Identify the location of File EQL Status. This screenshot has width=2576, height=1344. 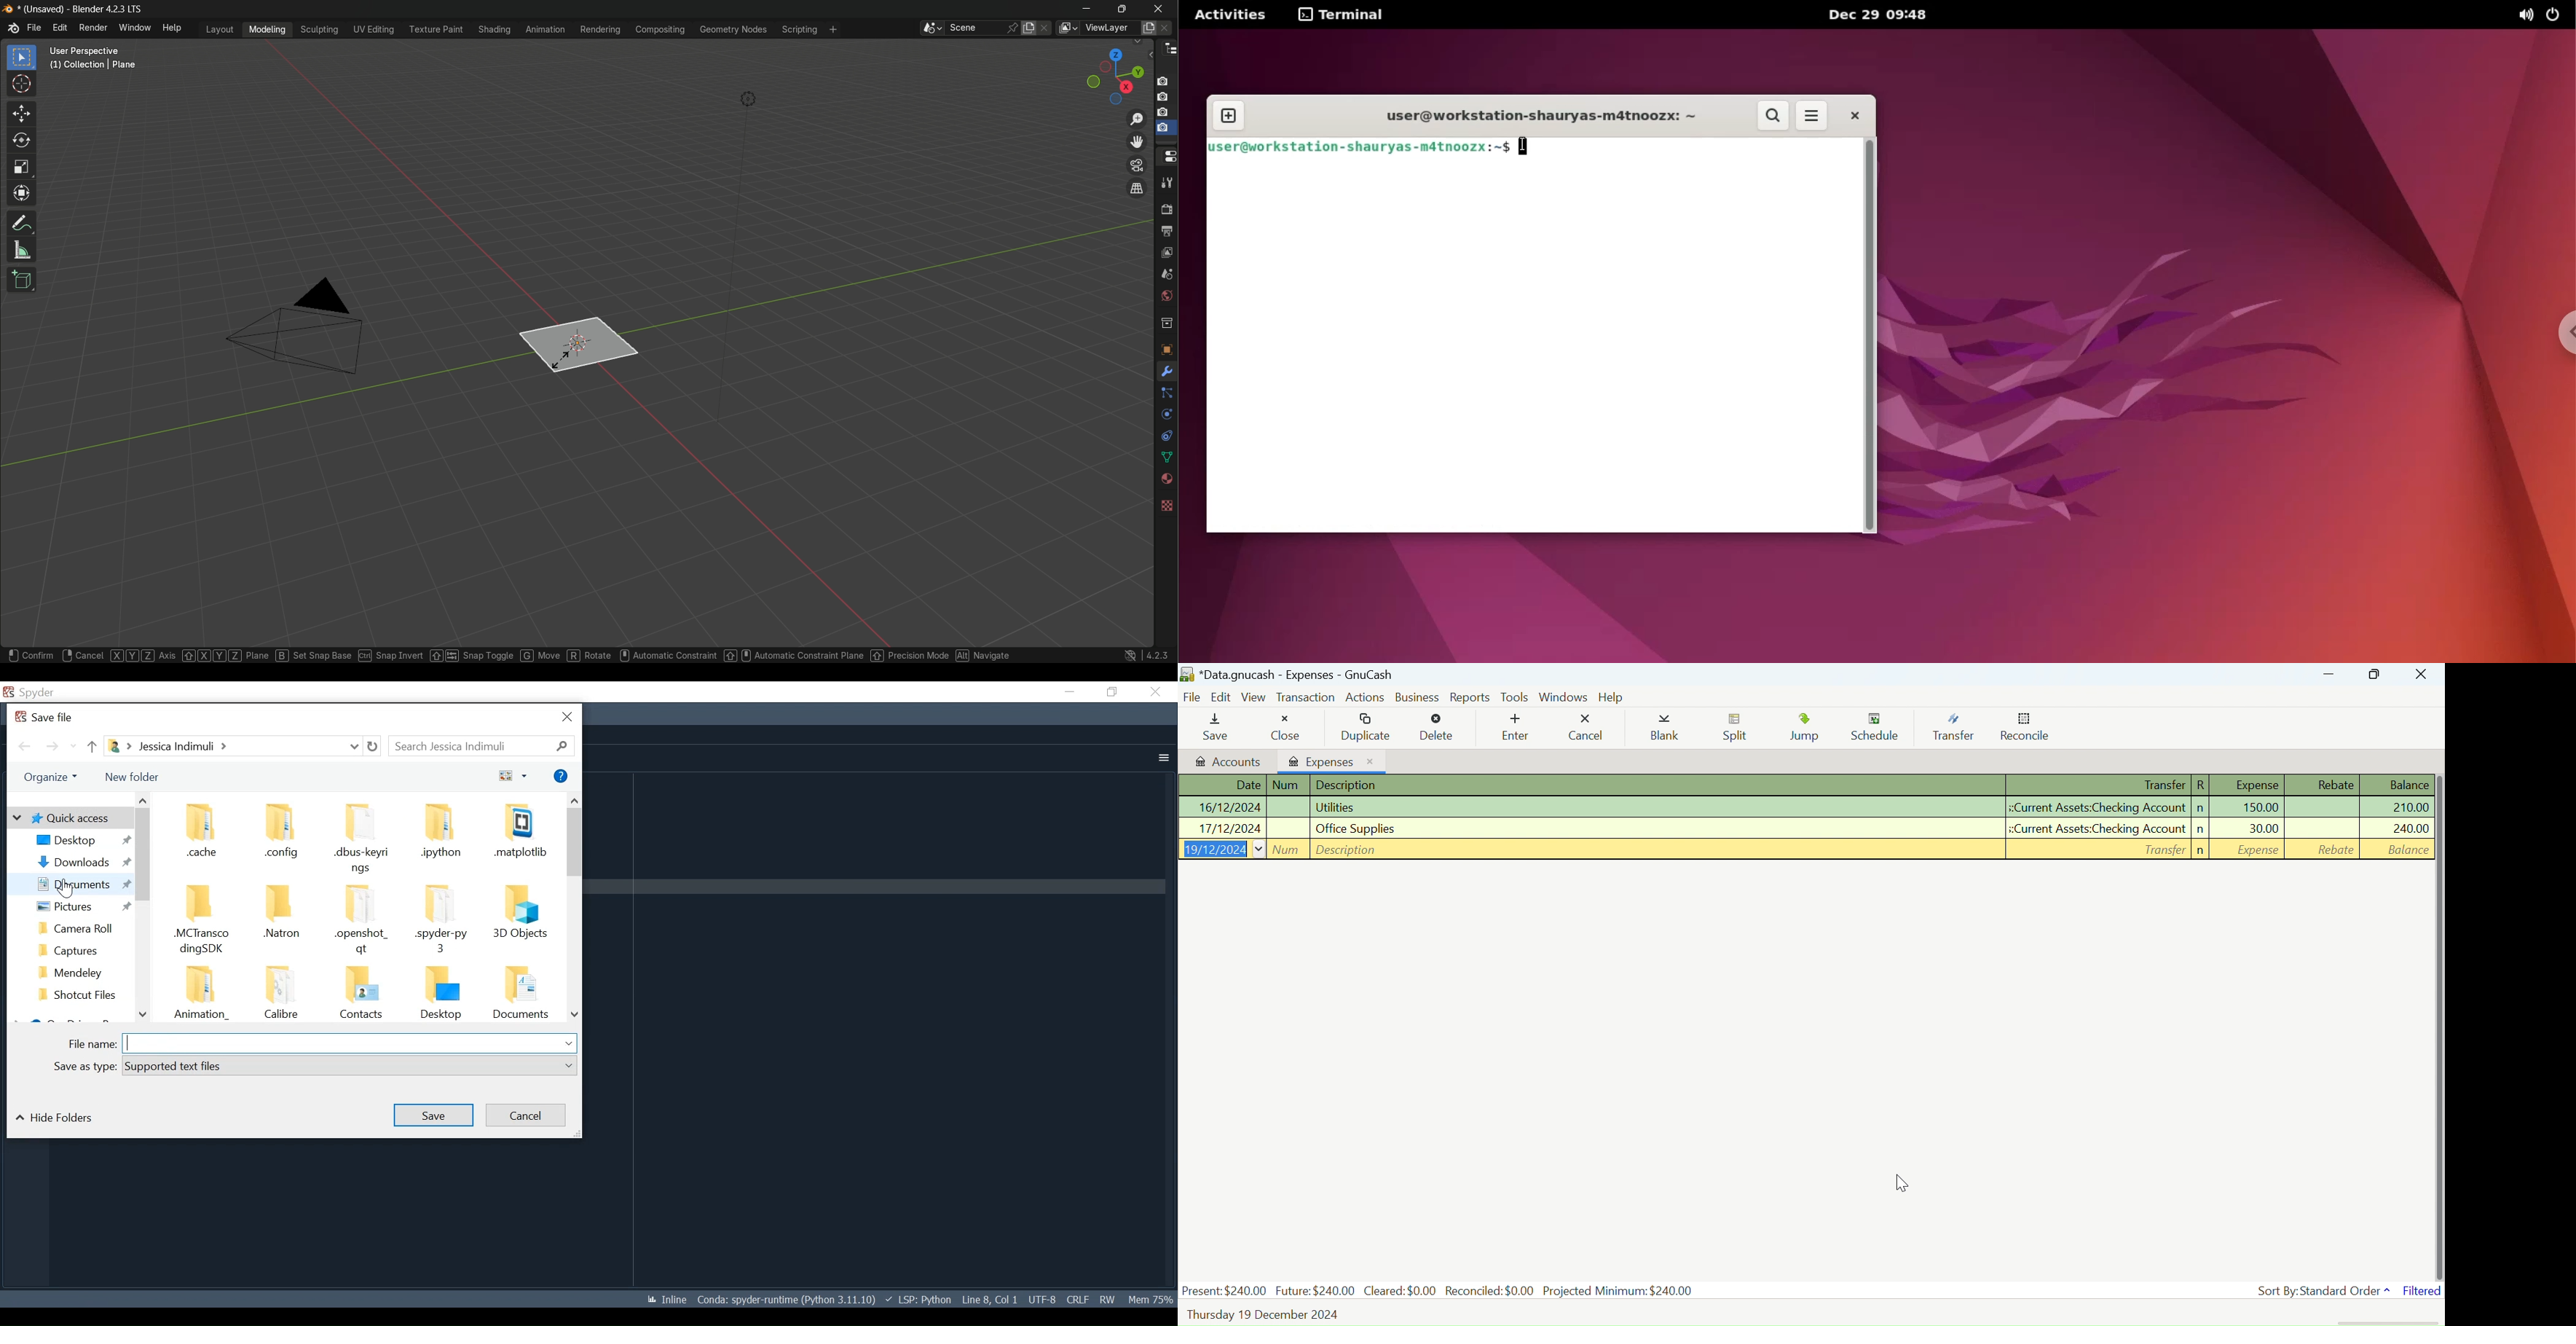
(1078, 1300).